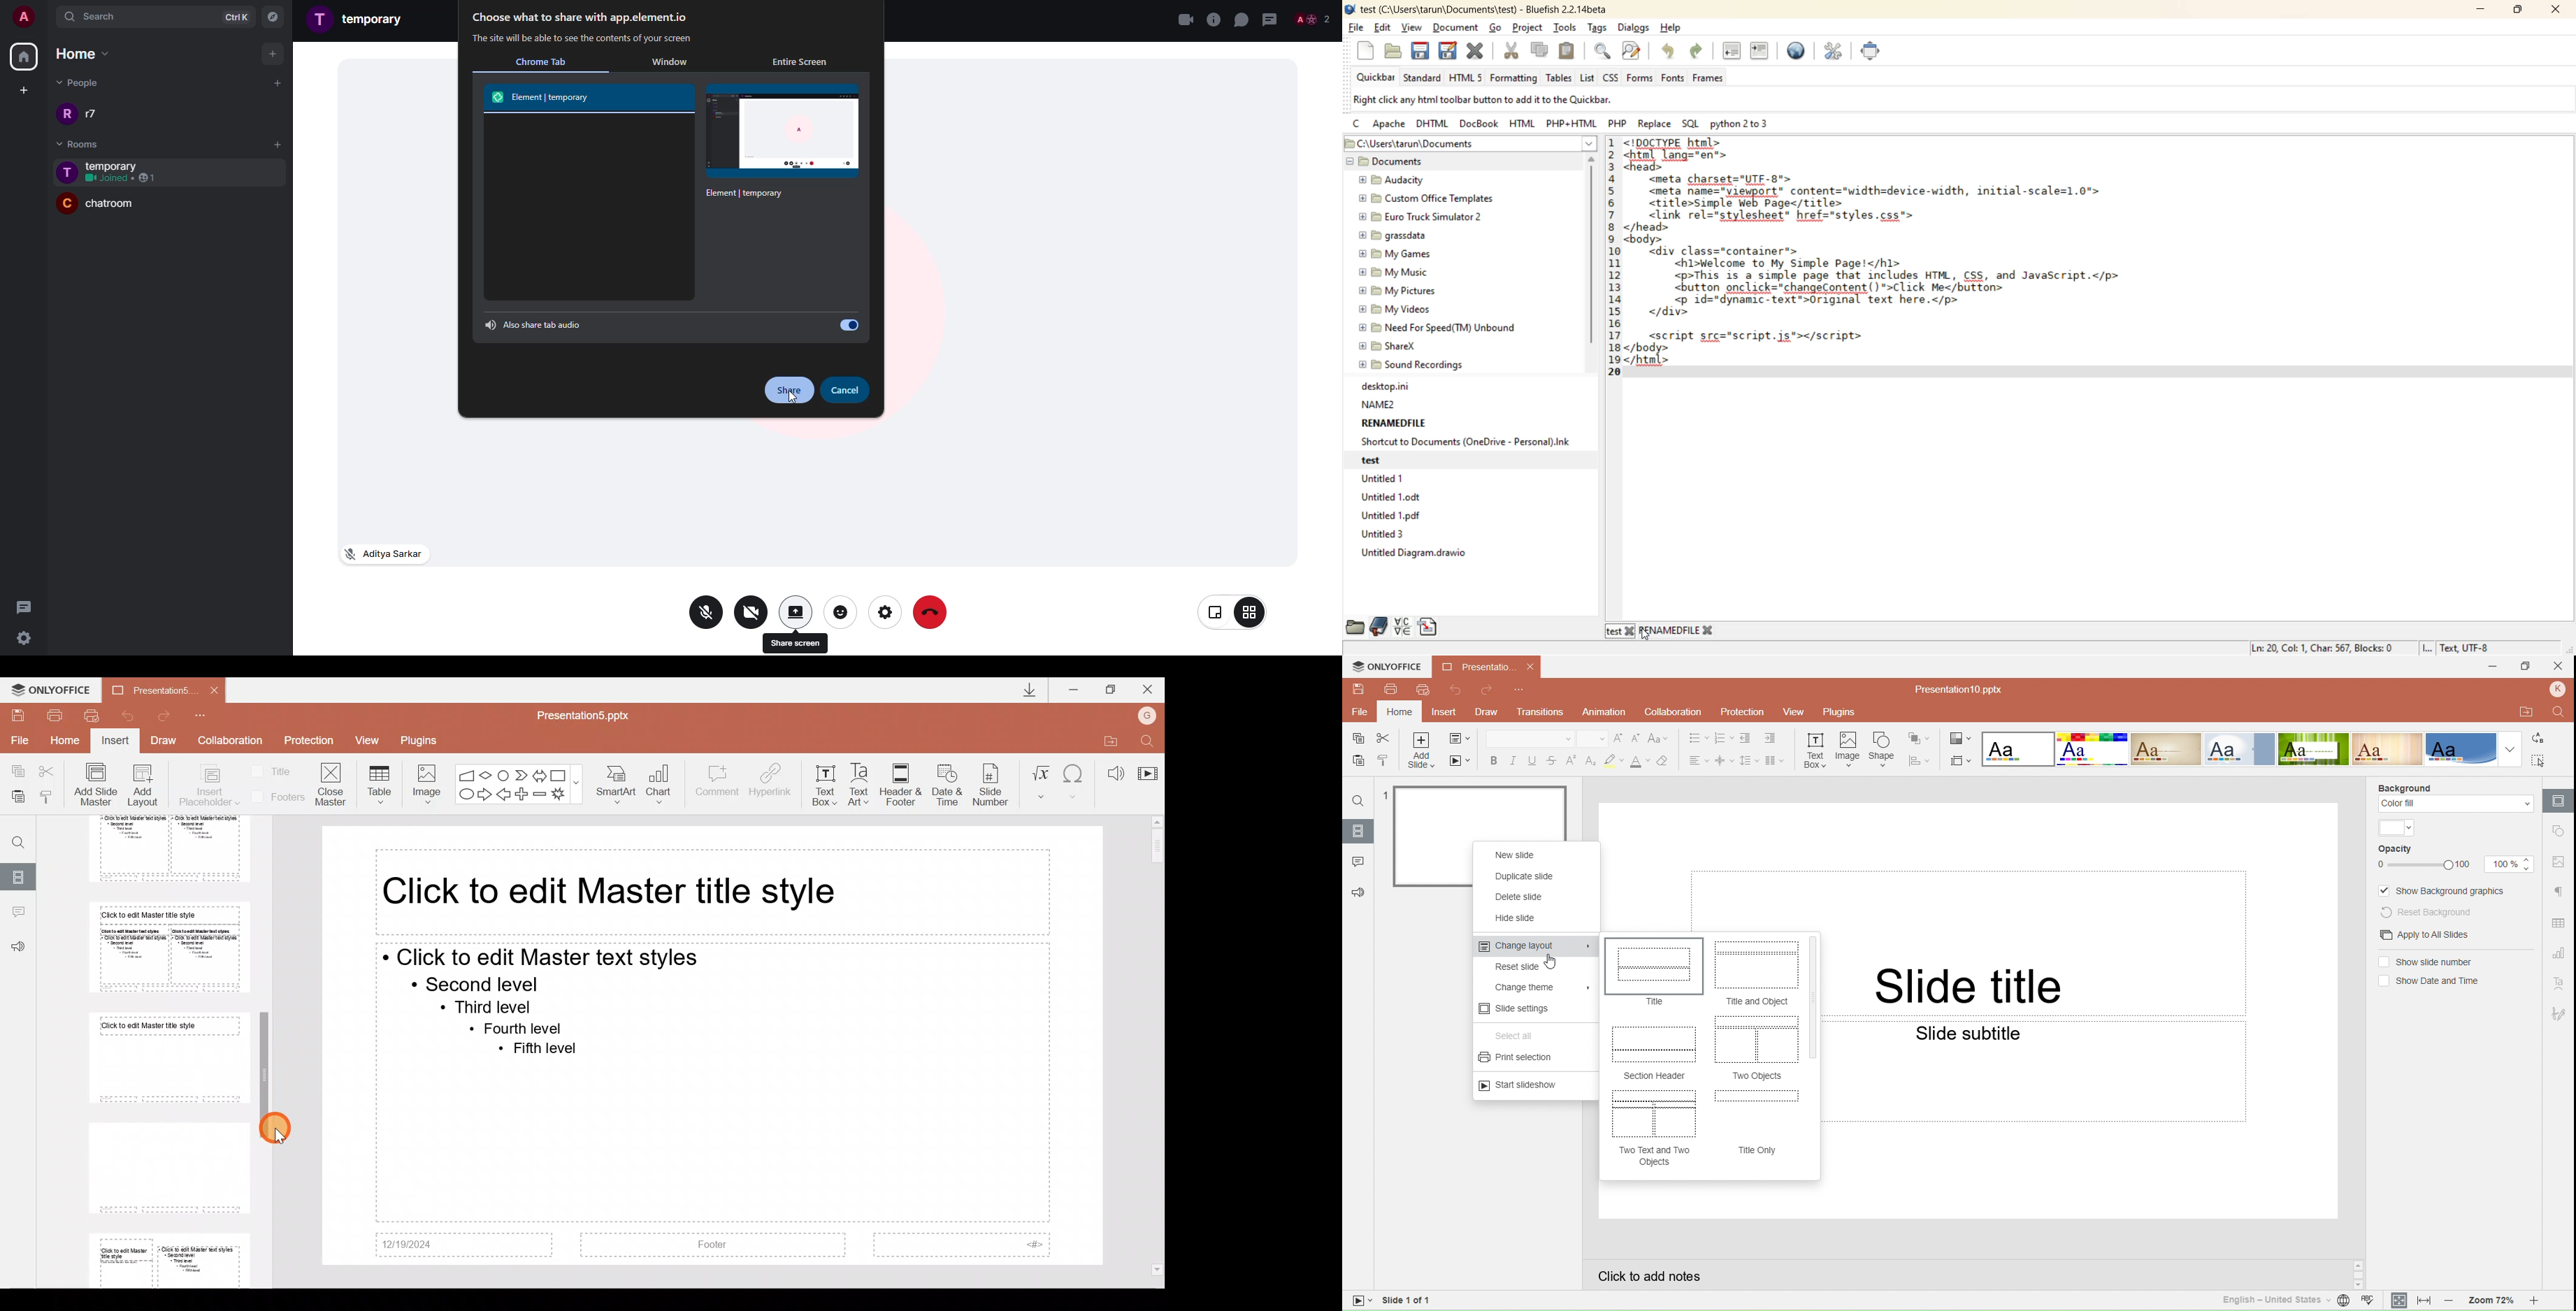  I want to click on Slide setting, so click(2558, 800).